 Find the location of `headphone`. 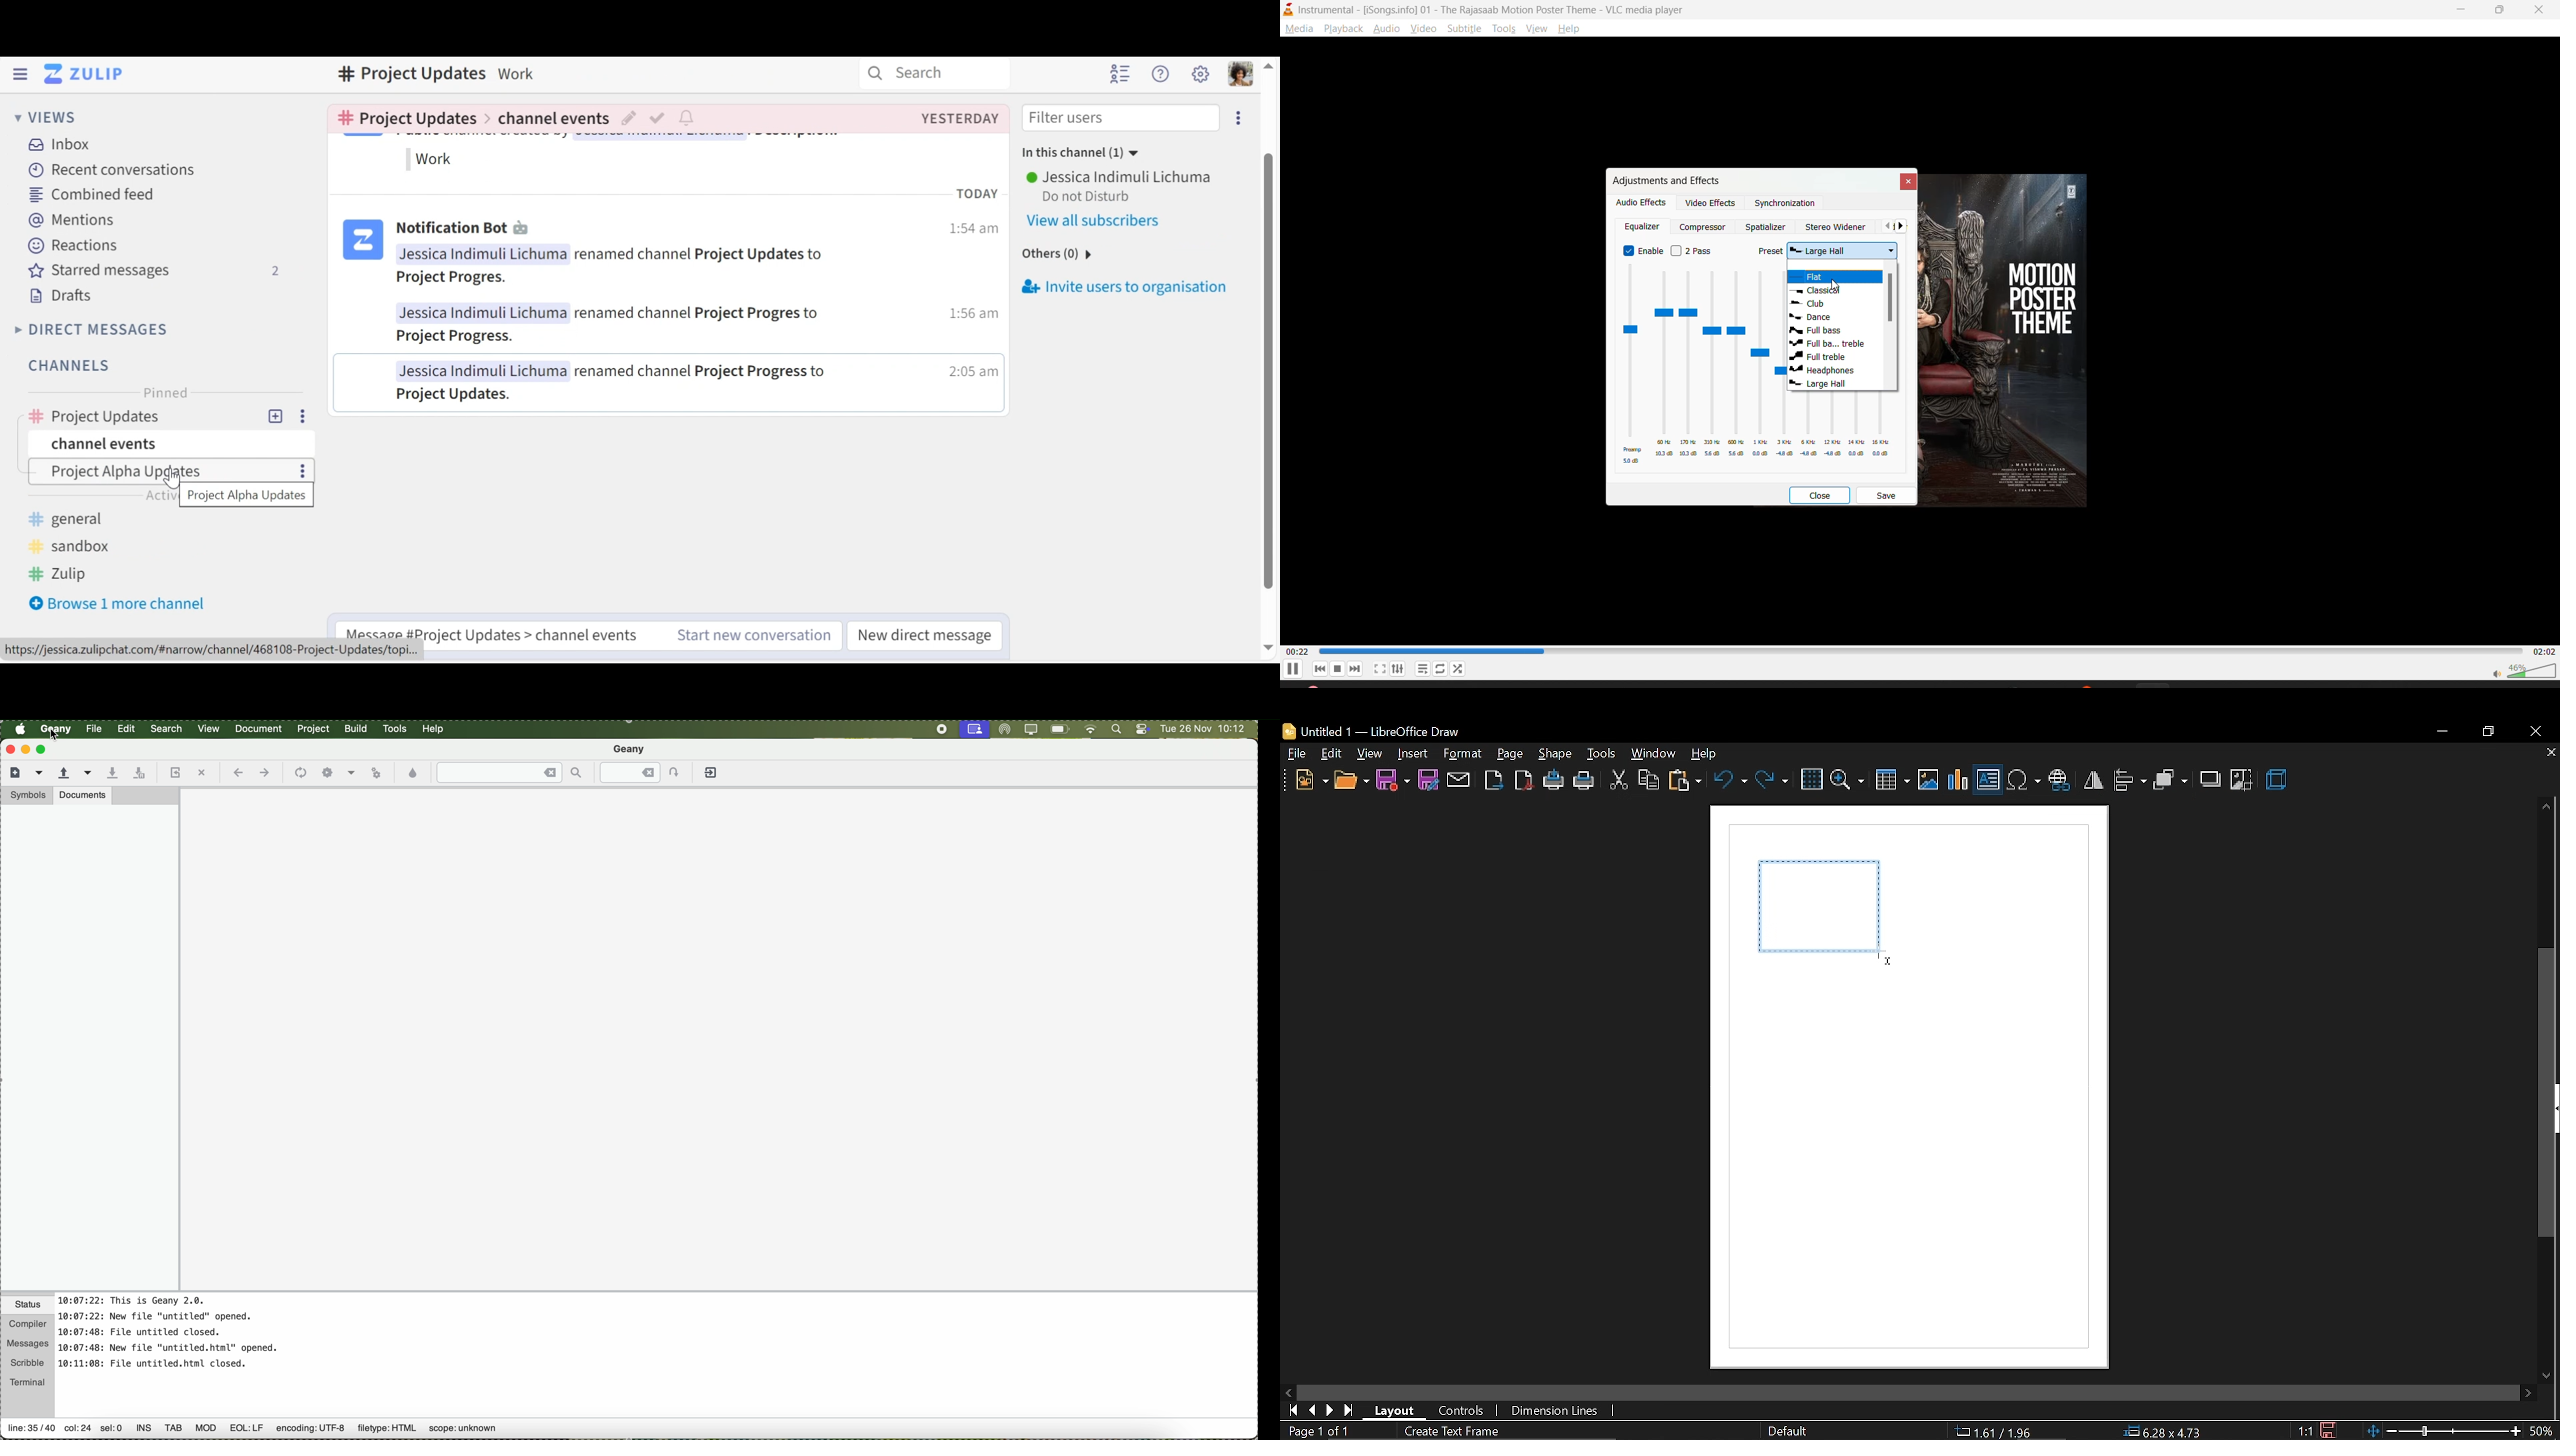

headphone is located at coordinates (1824, 371).